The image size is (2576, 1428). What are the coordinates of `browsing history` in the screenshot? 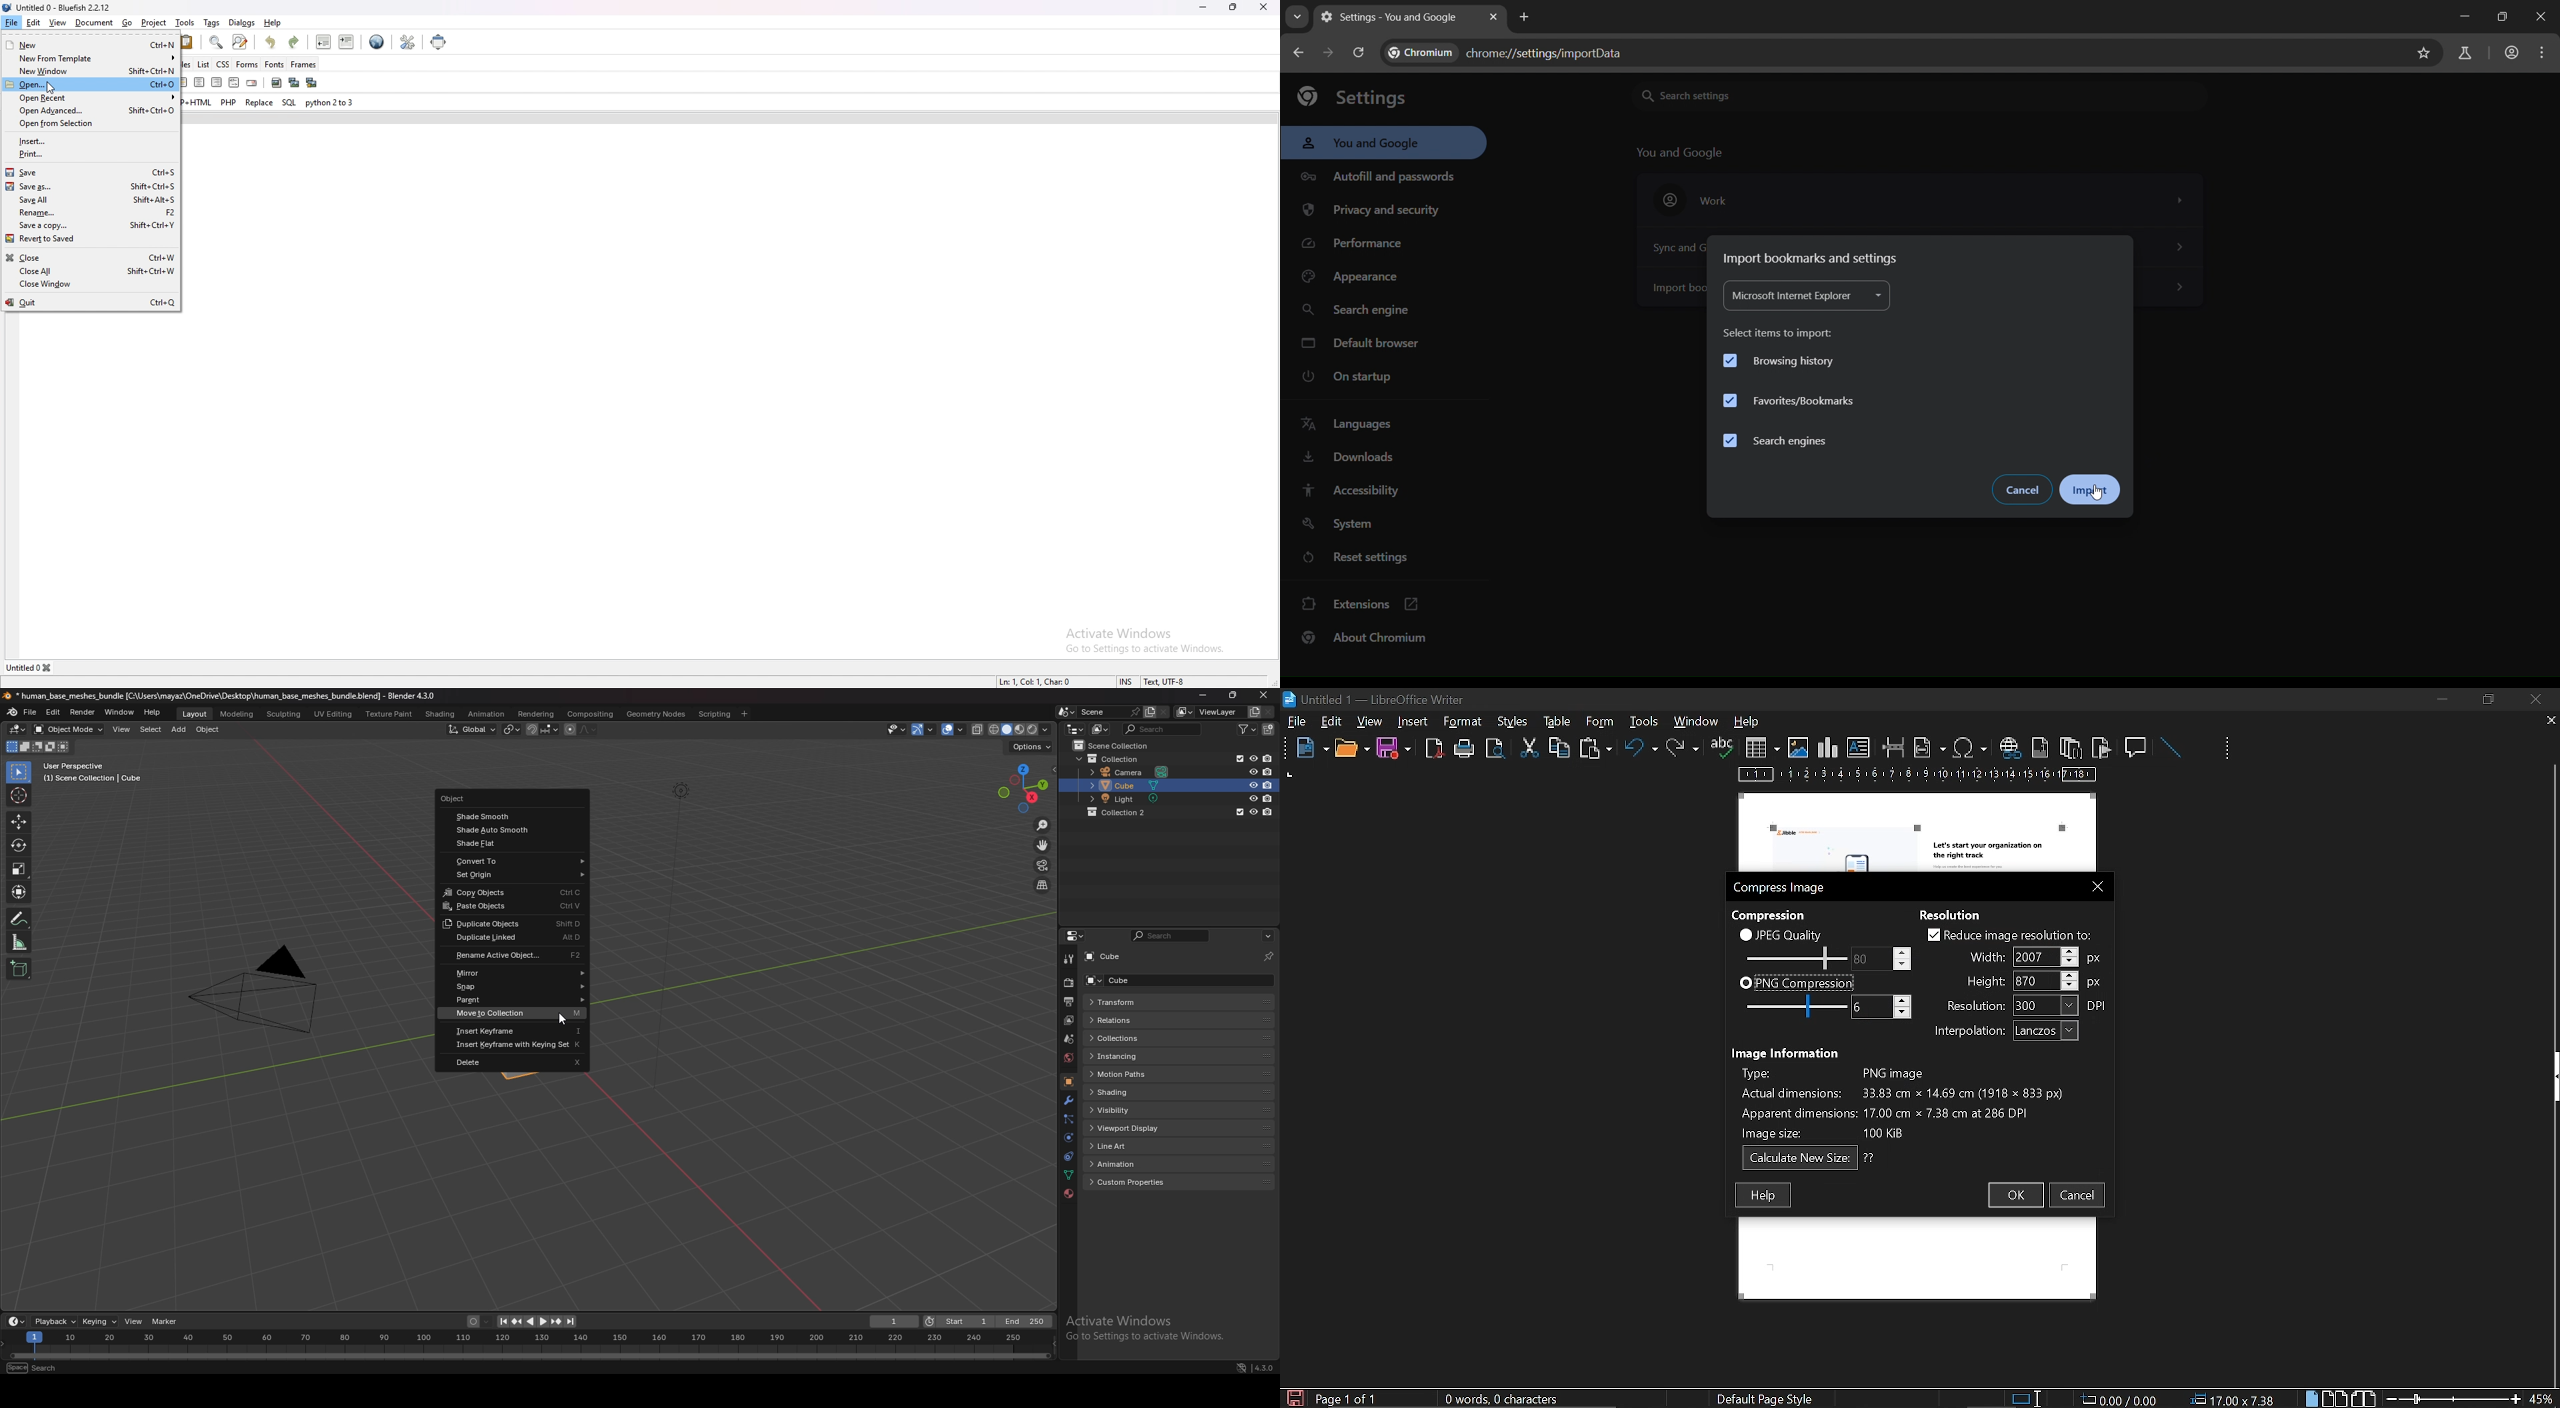 It's located at (1776, 359).